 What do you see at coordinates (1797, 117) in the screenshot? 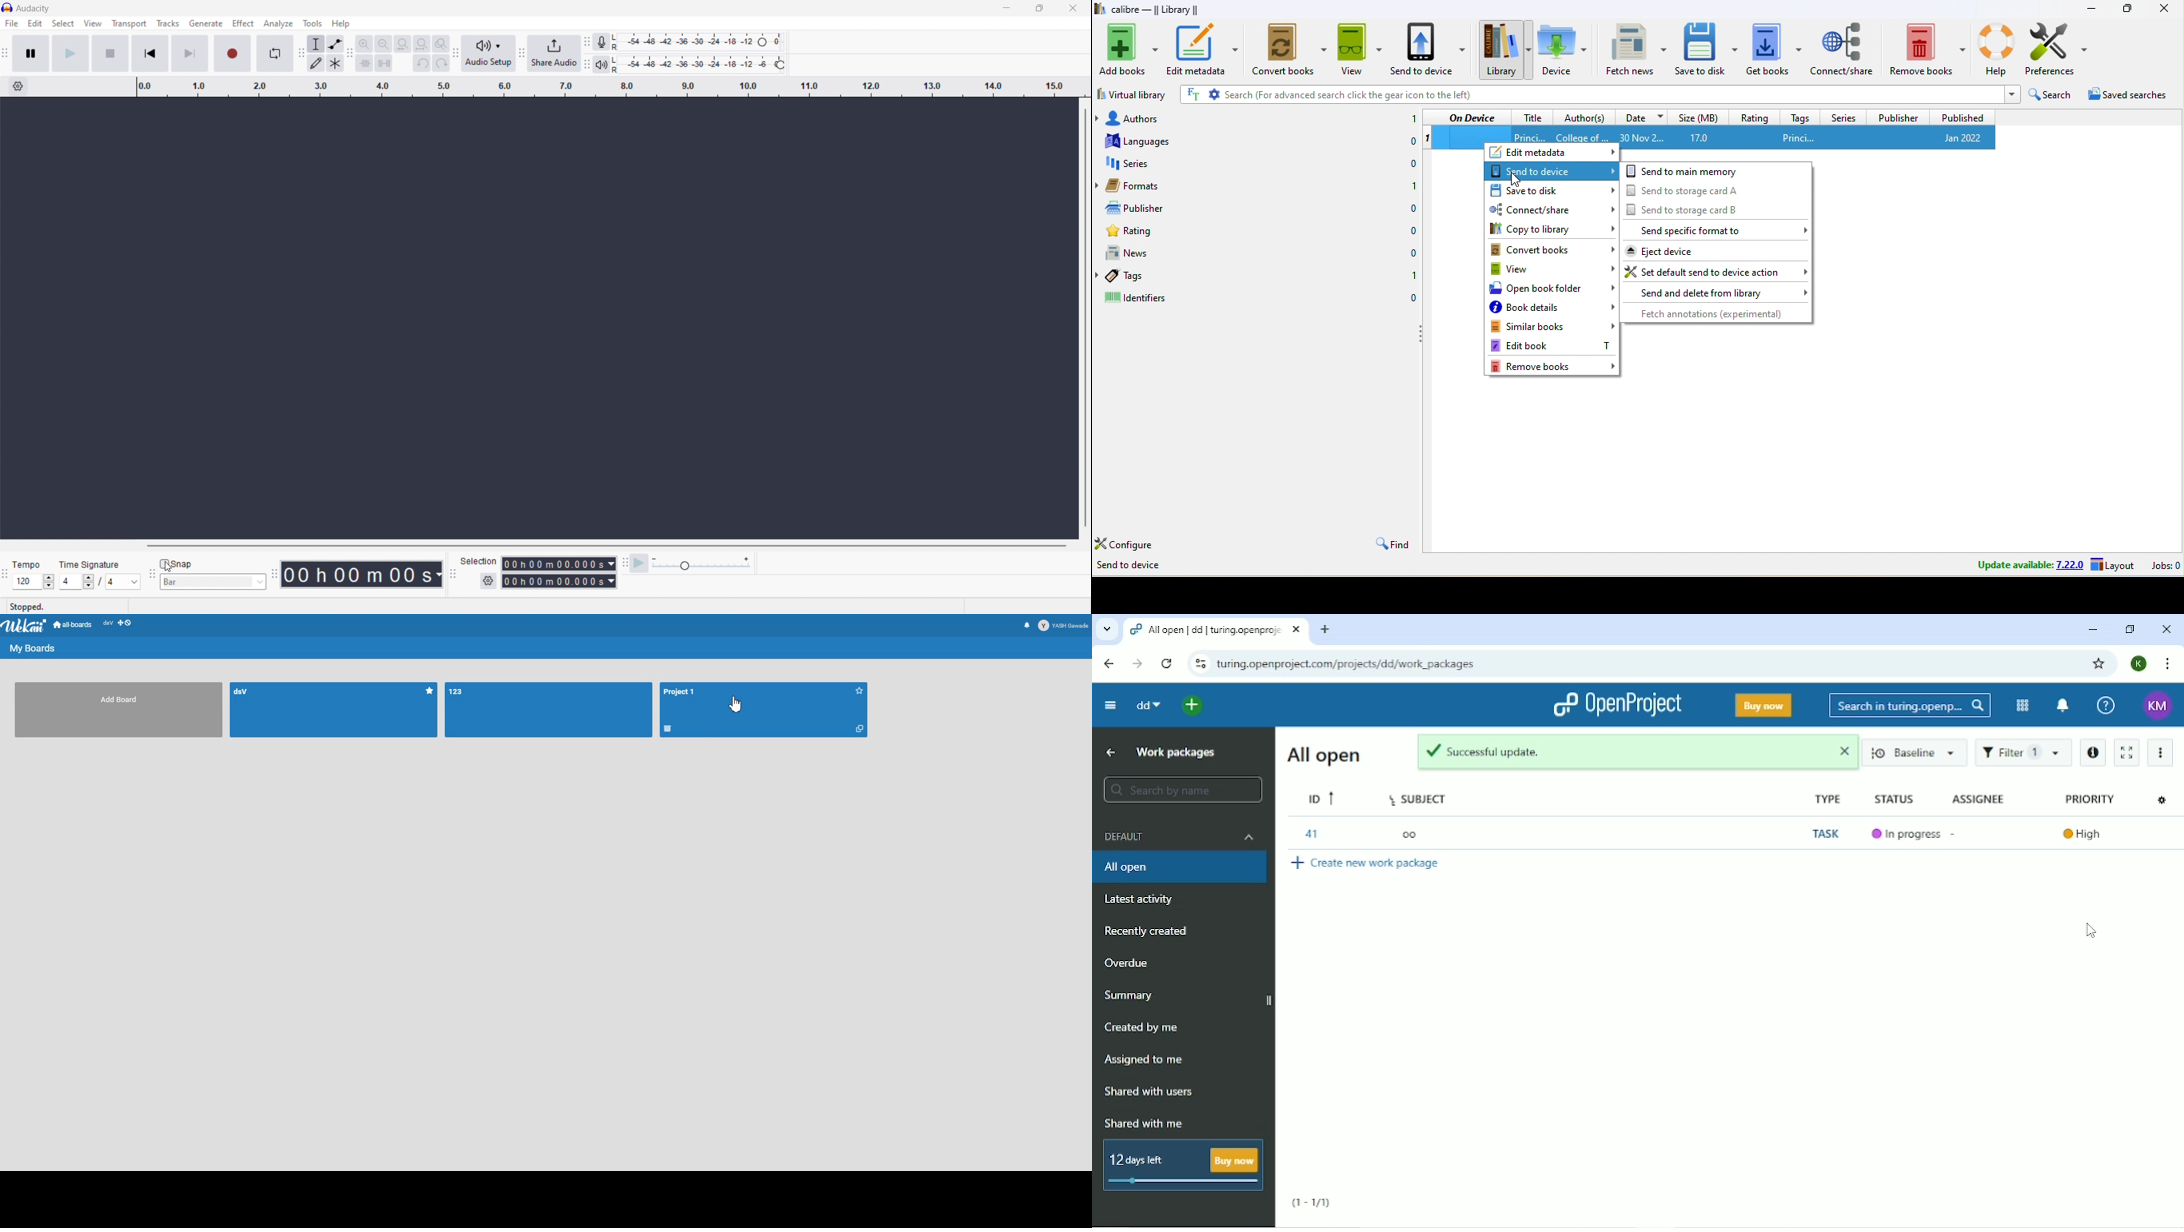
I see `tags` at bounding box center [1797, 117].